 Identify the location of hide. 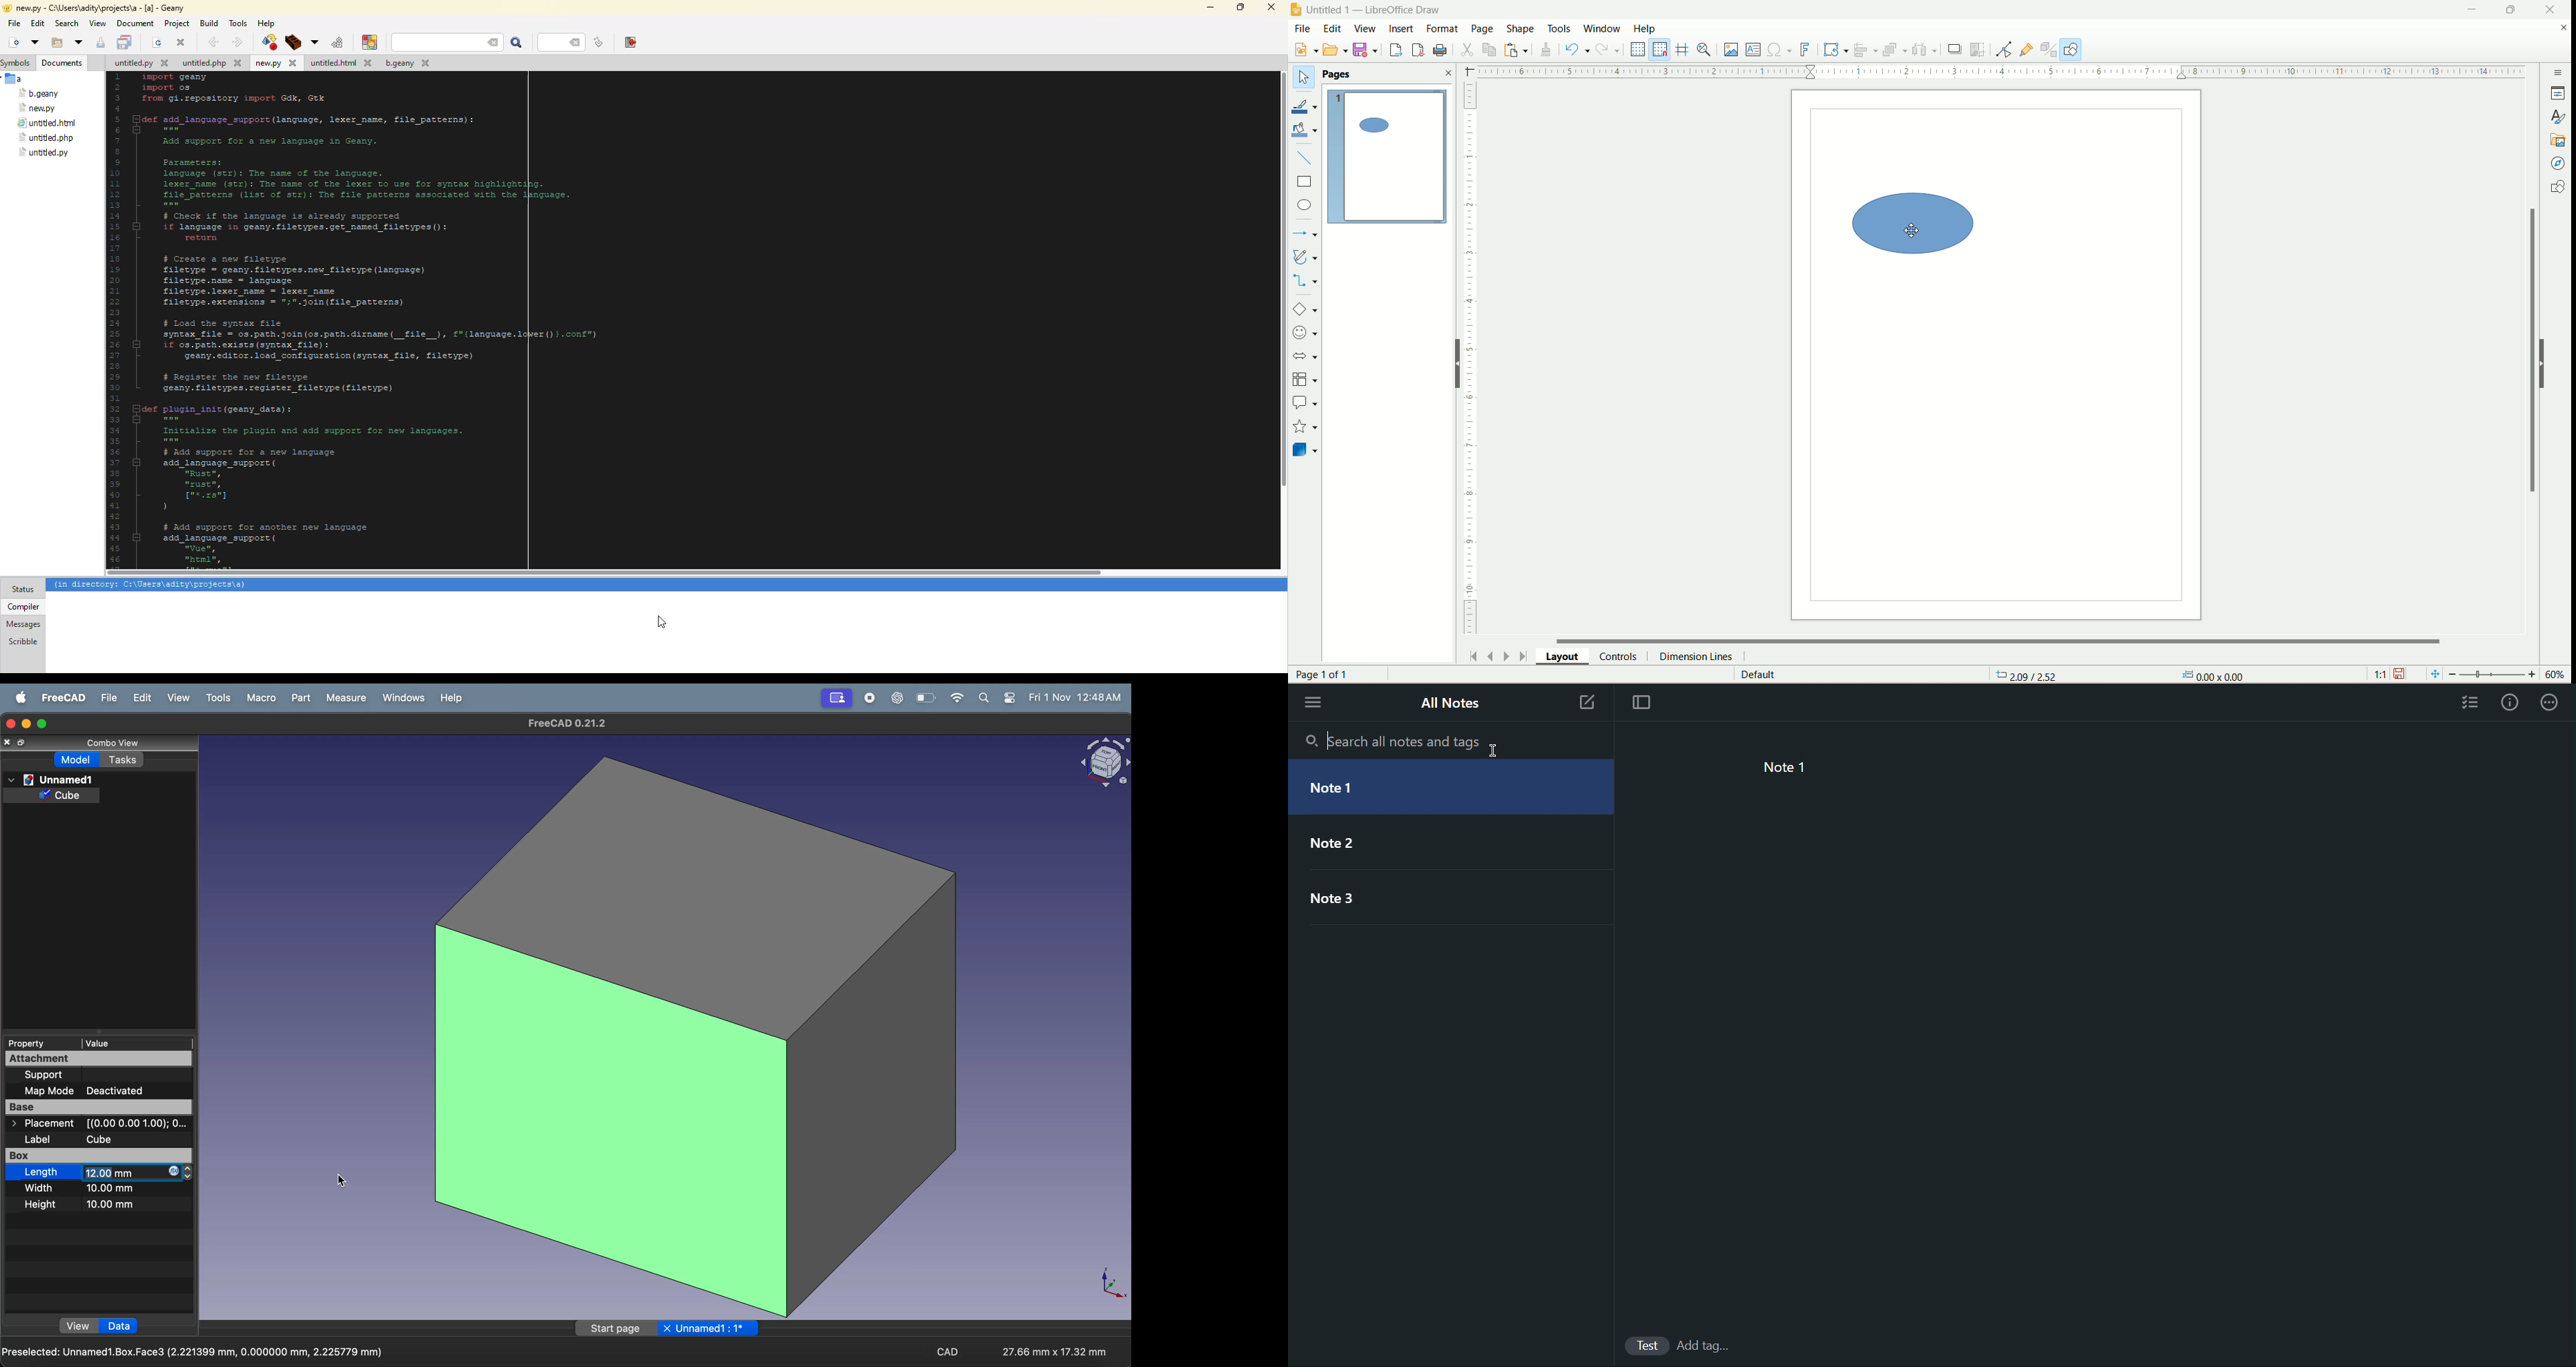
(2546, 362).